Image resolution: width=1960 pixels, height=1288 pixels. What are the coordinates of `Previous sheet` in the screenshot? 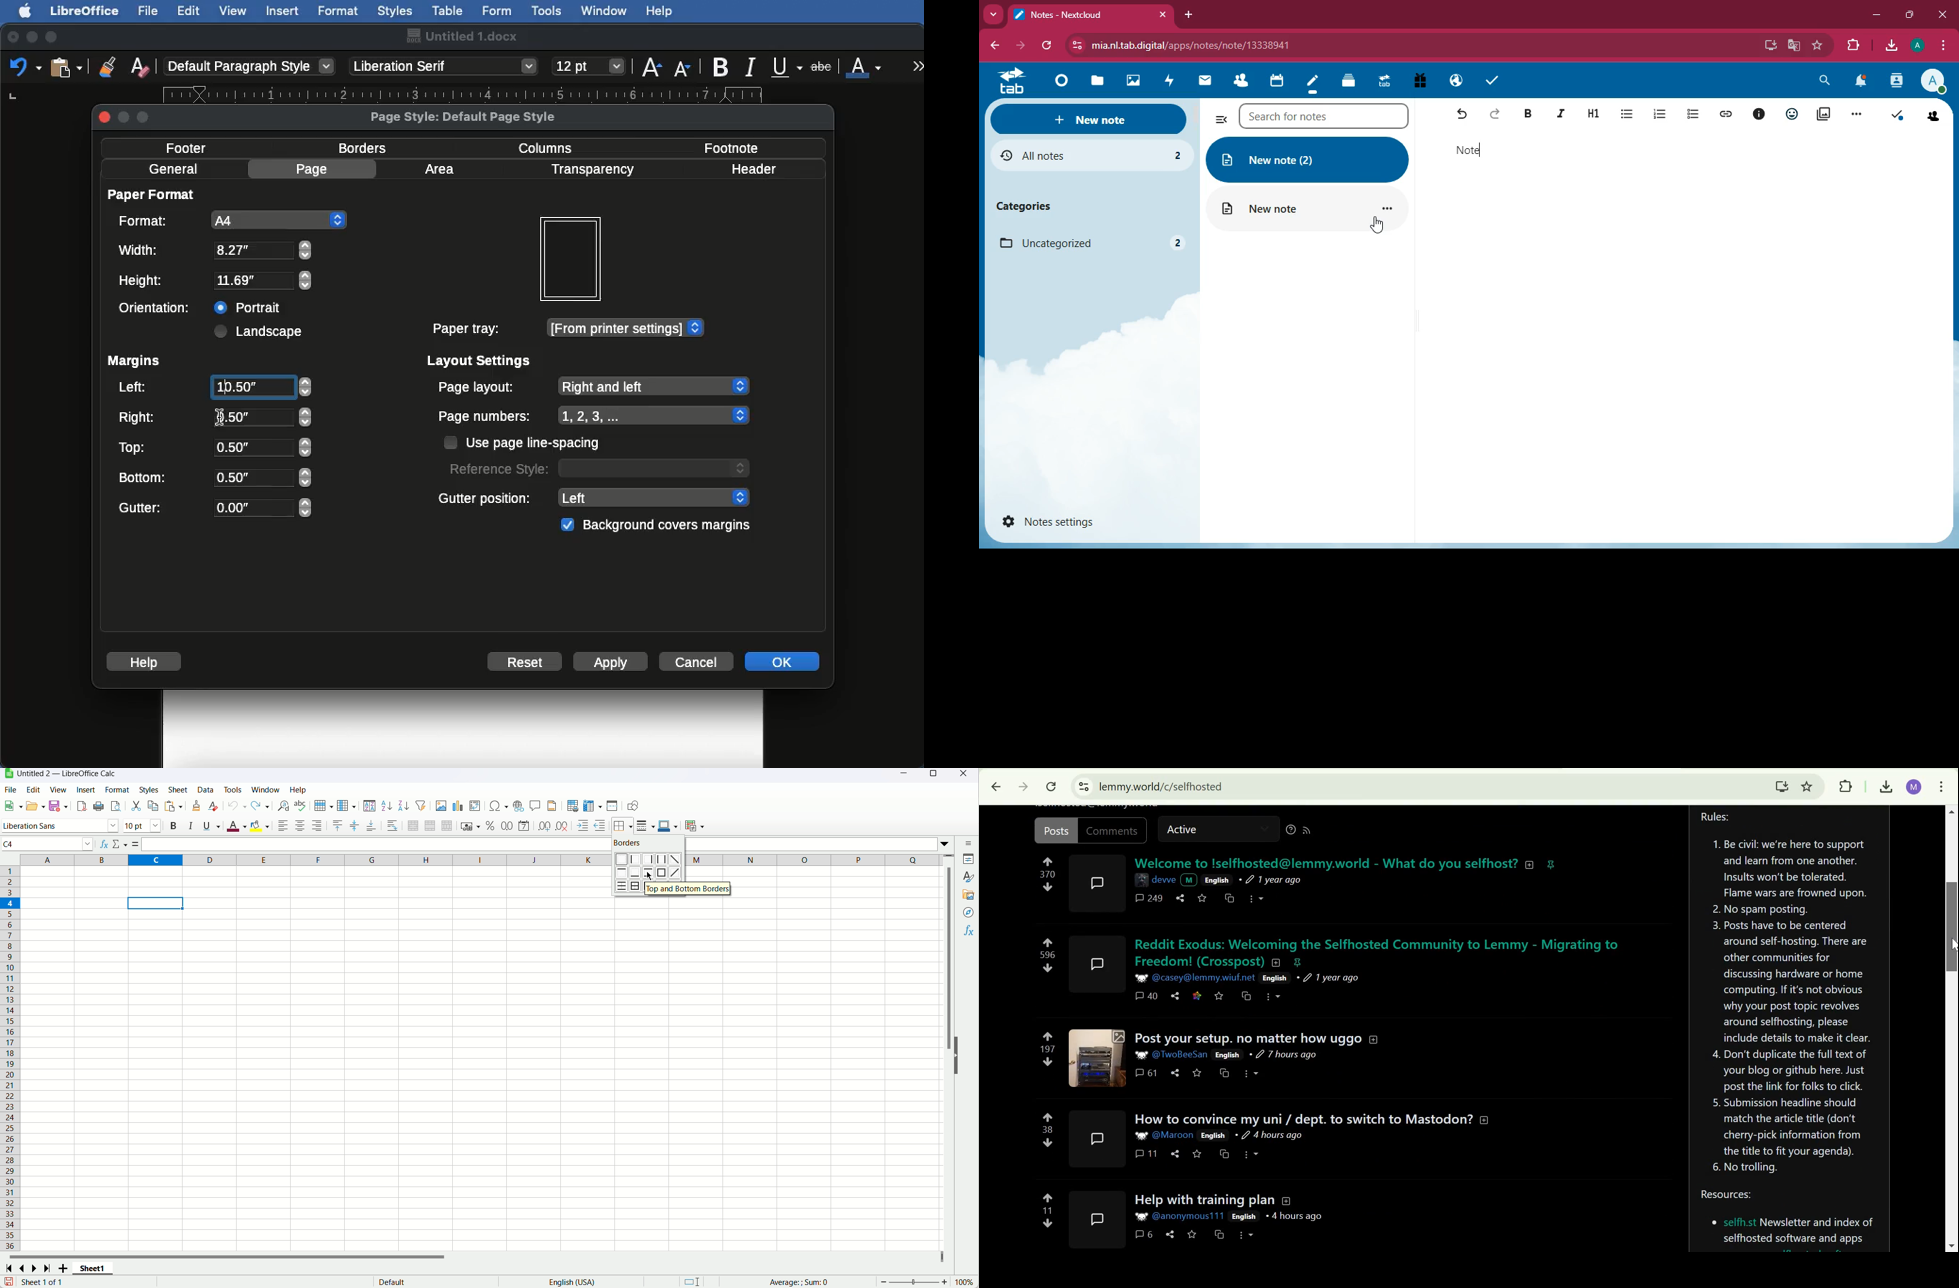 It's located at (23, 1269).